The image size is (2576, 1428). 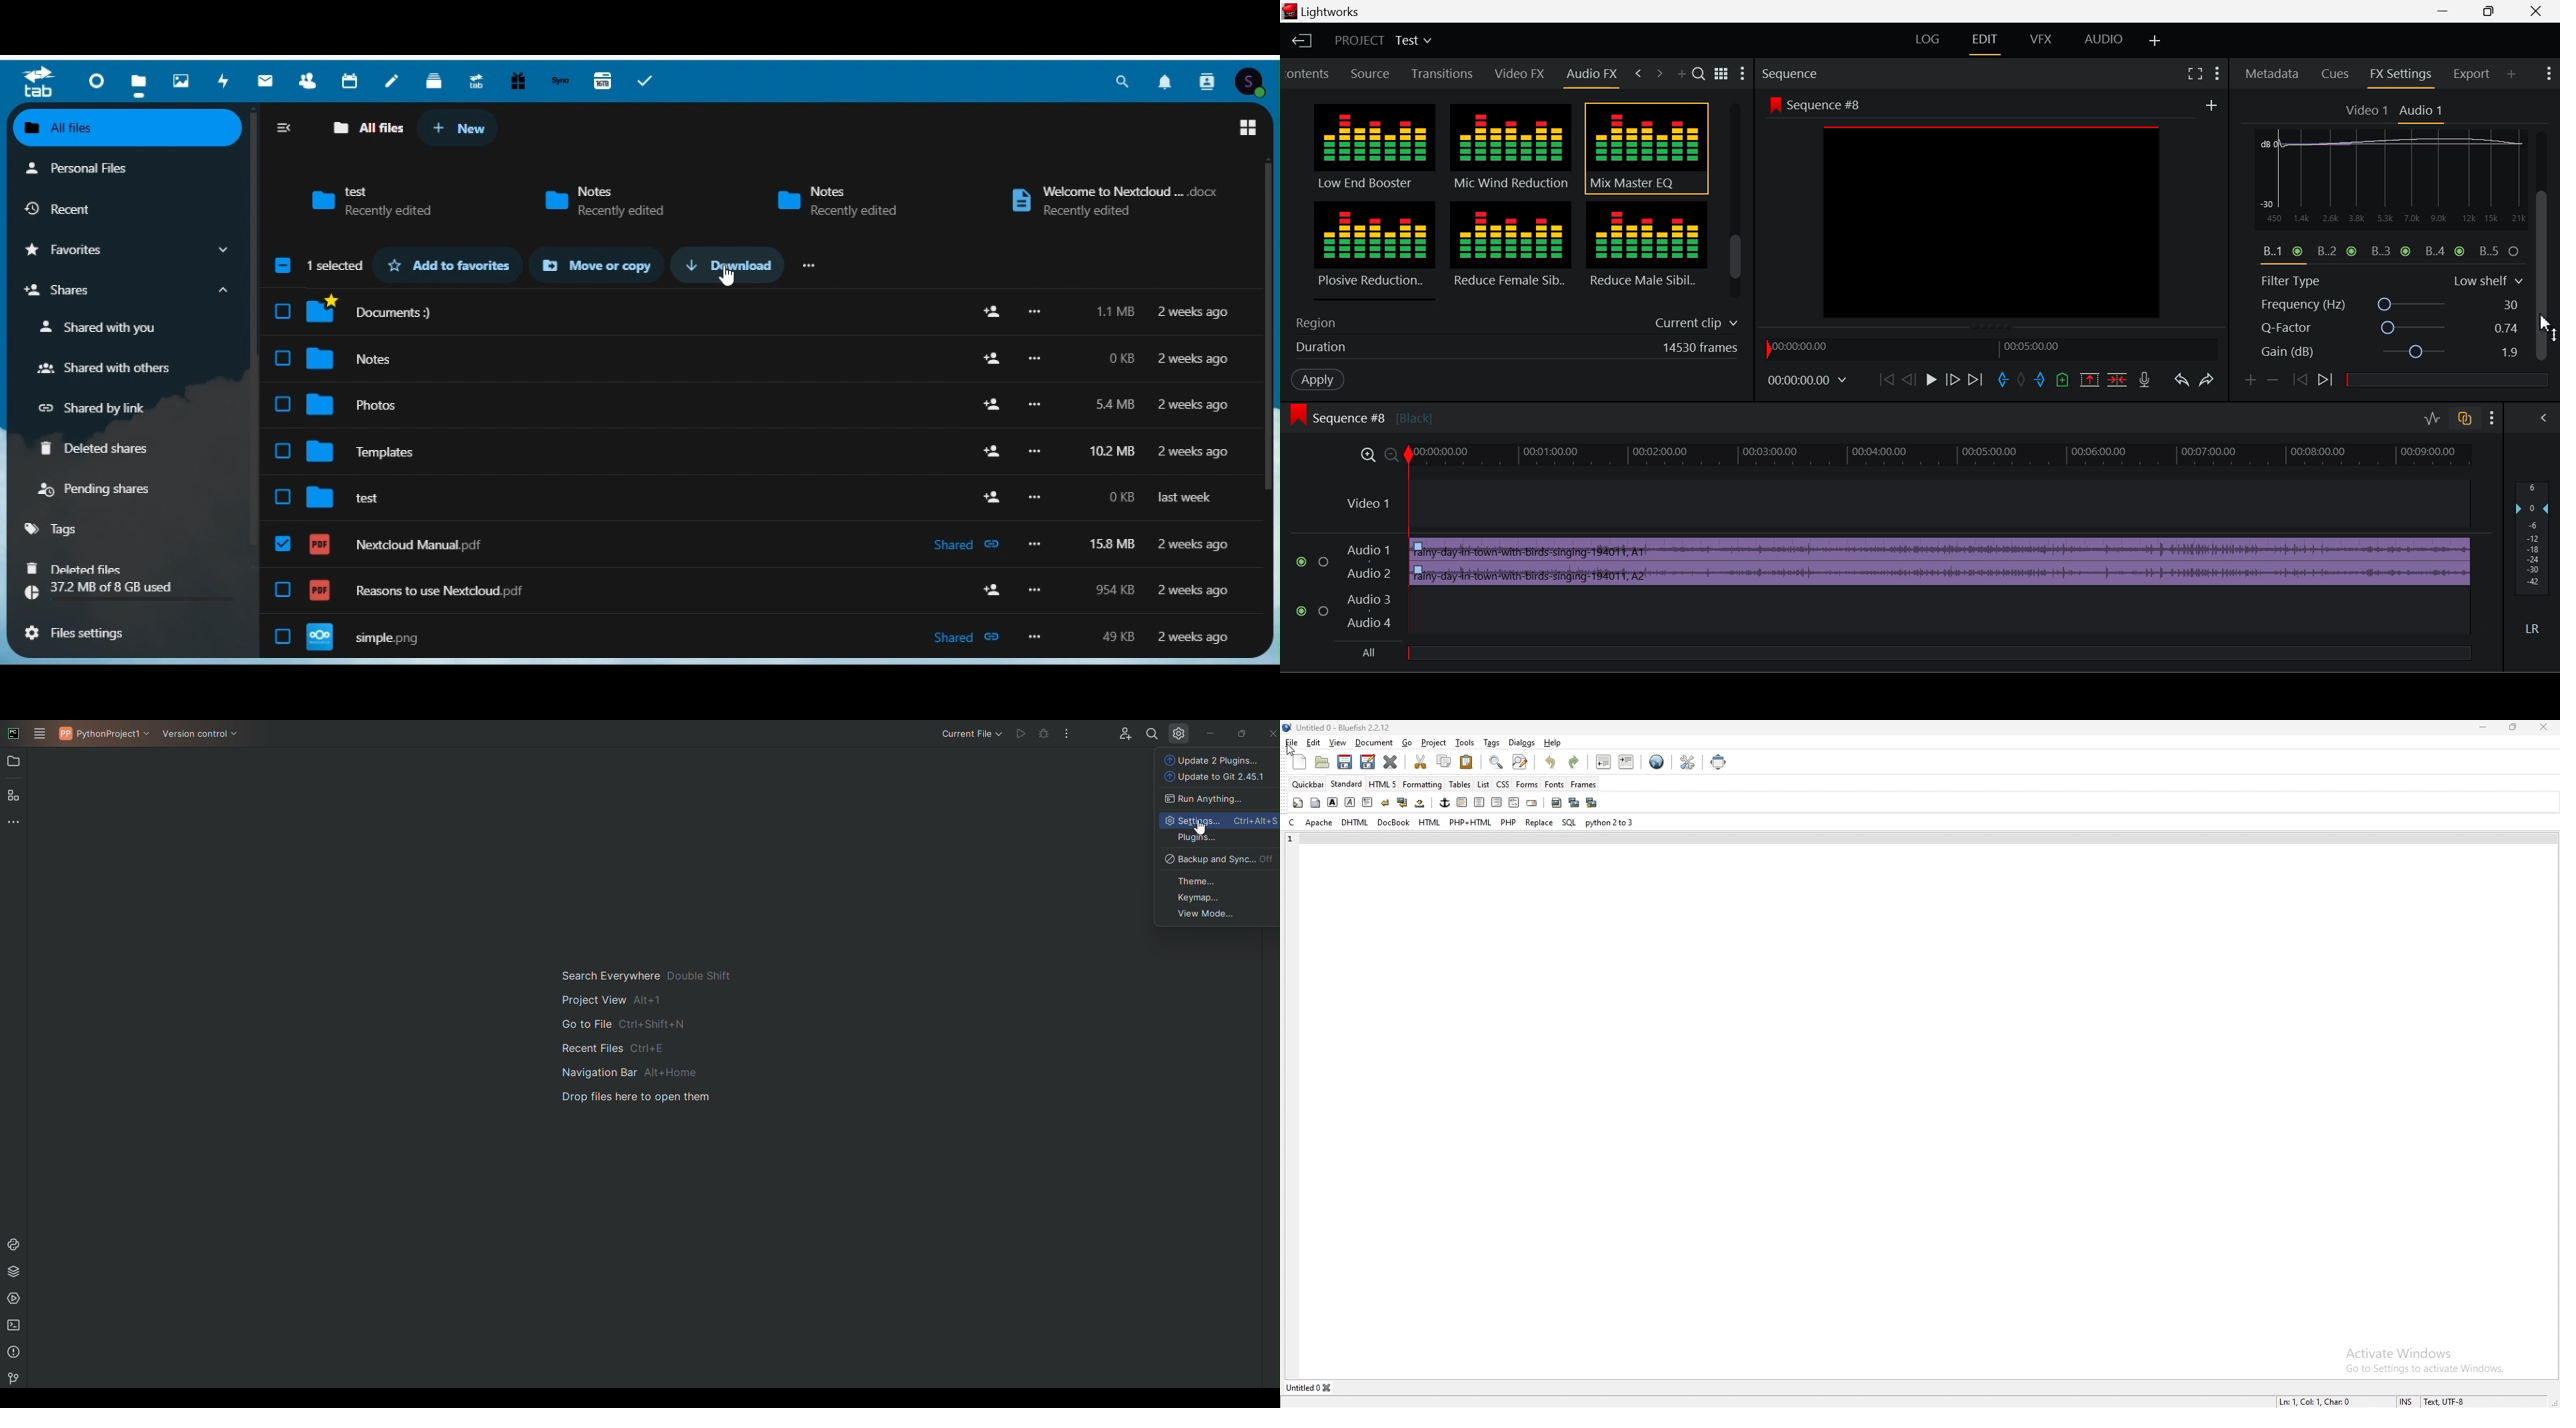 What do you see at coordinates (267, 80) in the screenshot?
I see `Mail` at bounding box center [267, 80].